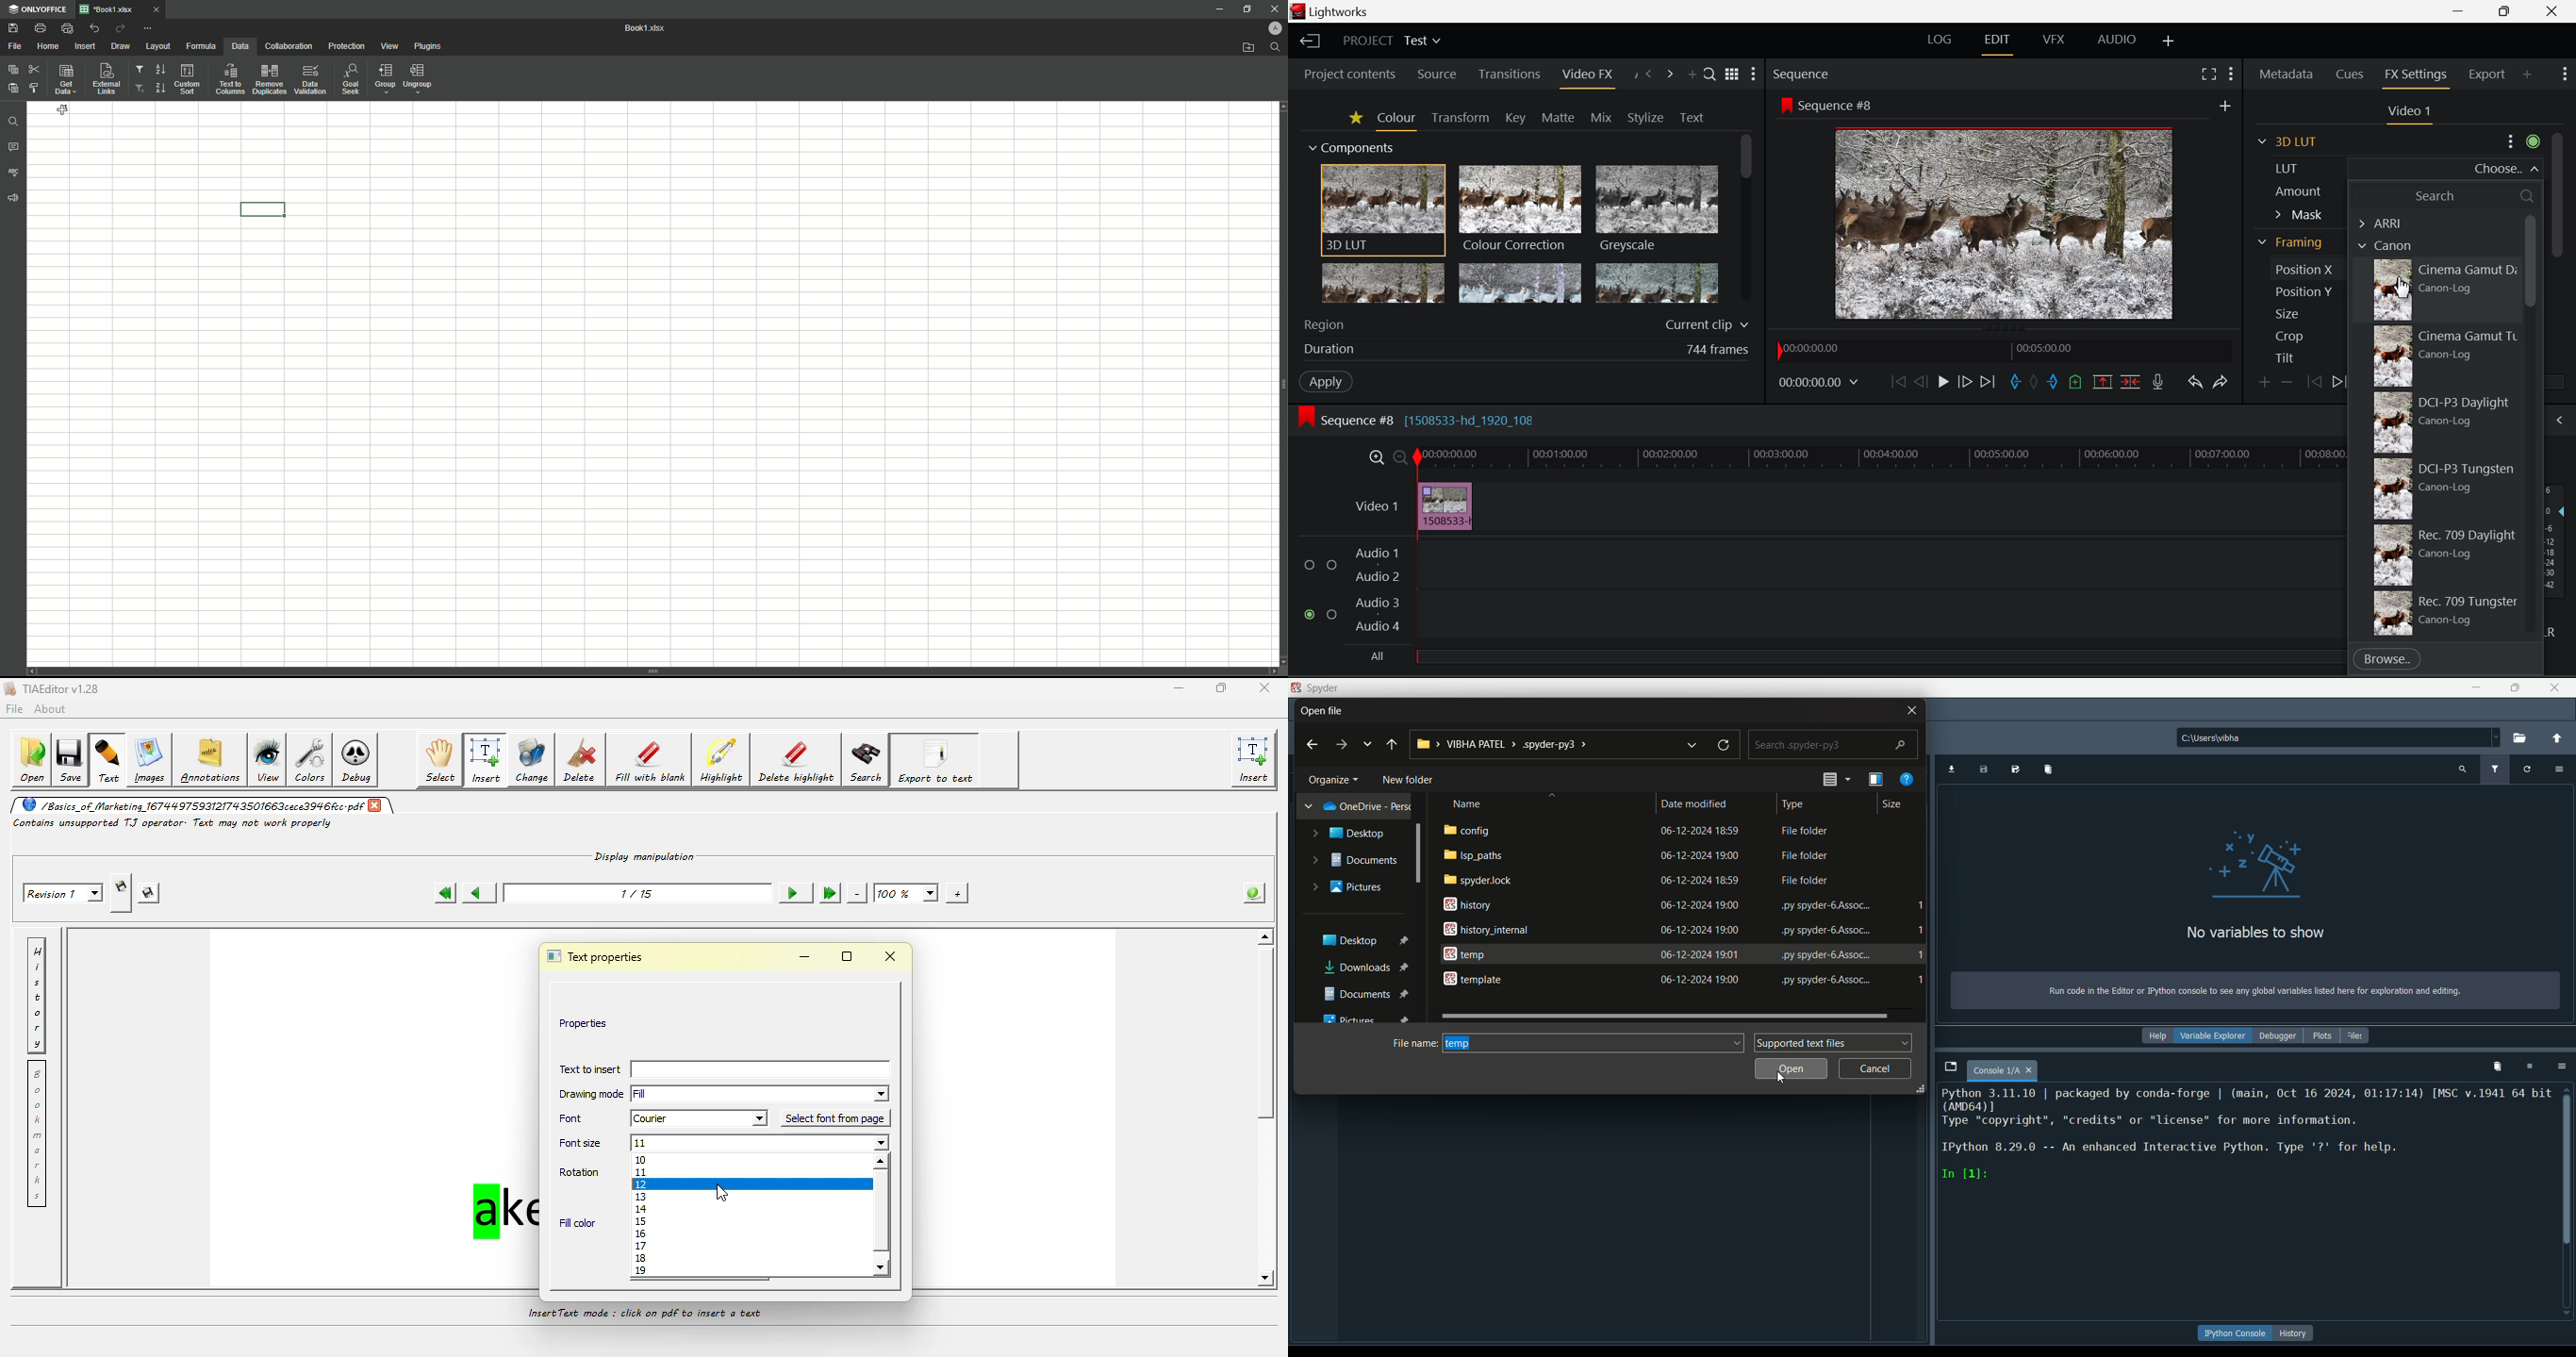  What do you see at coordinates (1366, 938) in the screenshot?
I see `desktop` at bounding box center [1366, 938].